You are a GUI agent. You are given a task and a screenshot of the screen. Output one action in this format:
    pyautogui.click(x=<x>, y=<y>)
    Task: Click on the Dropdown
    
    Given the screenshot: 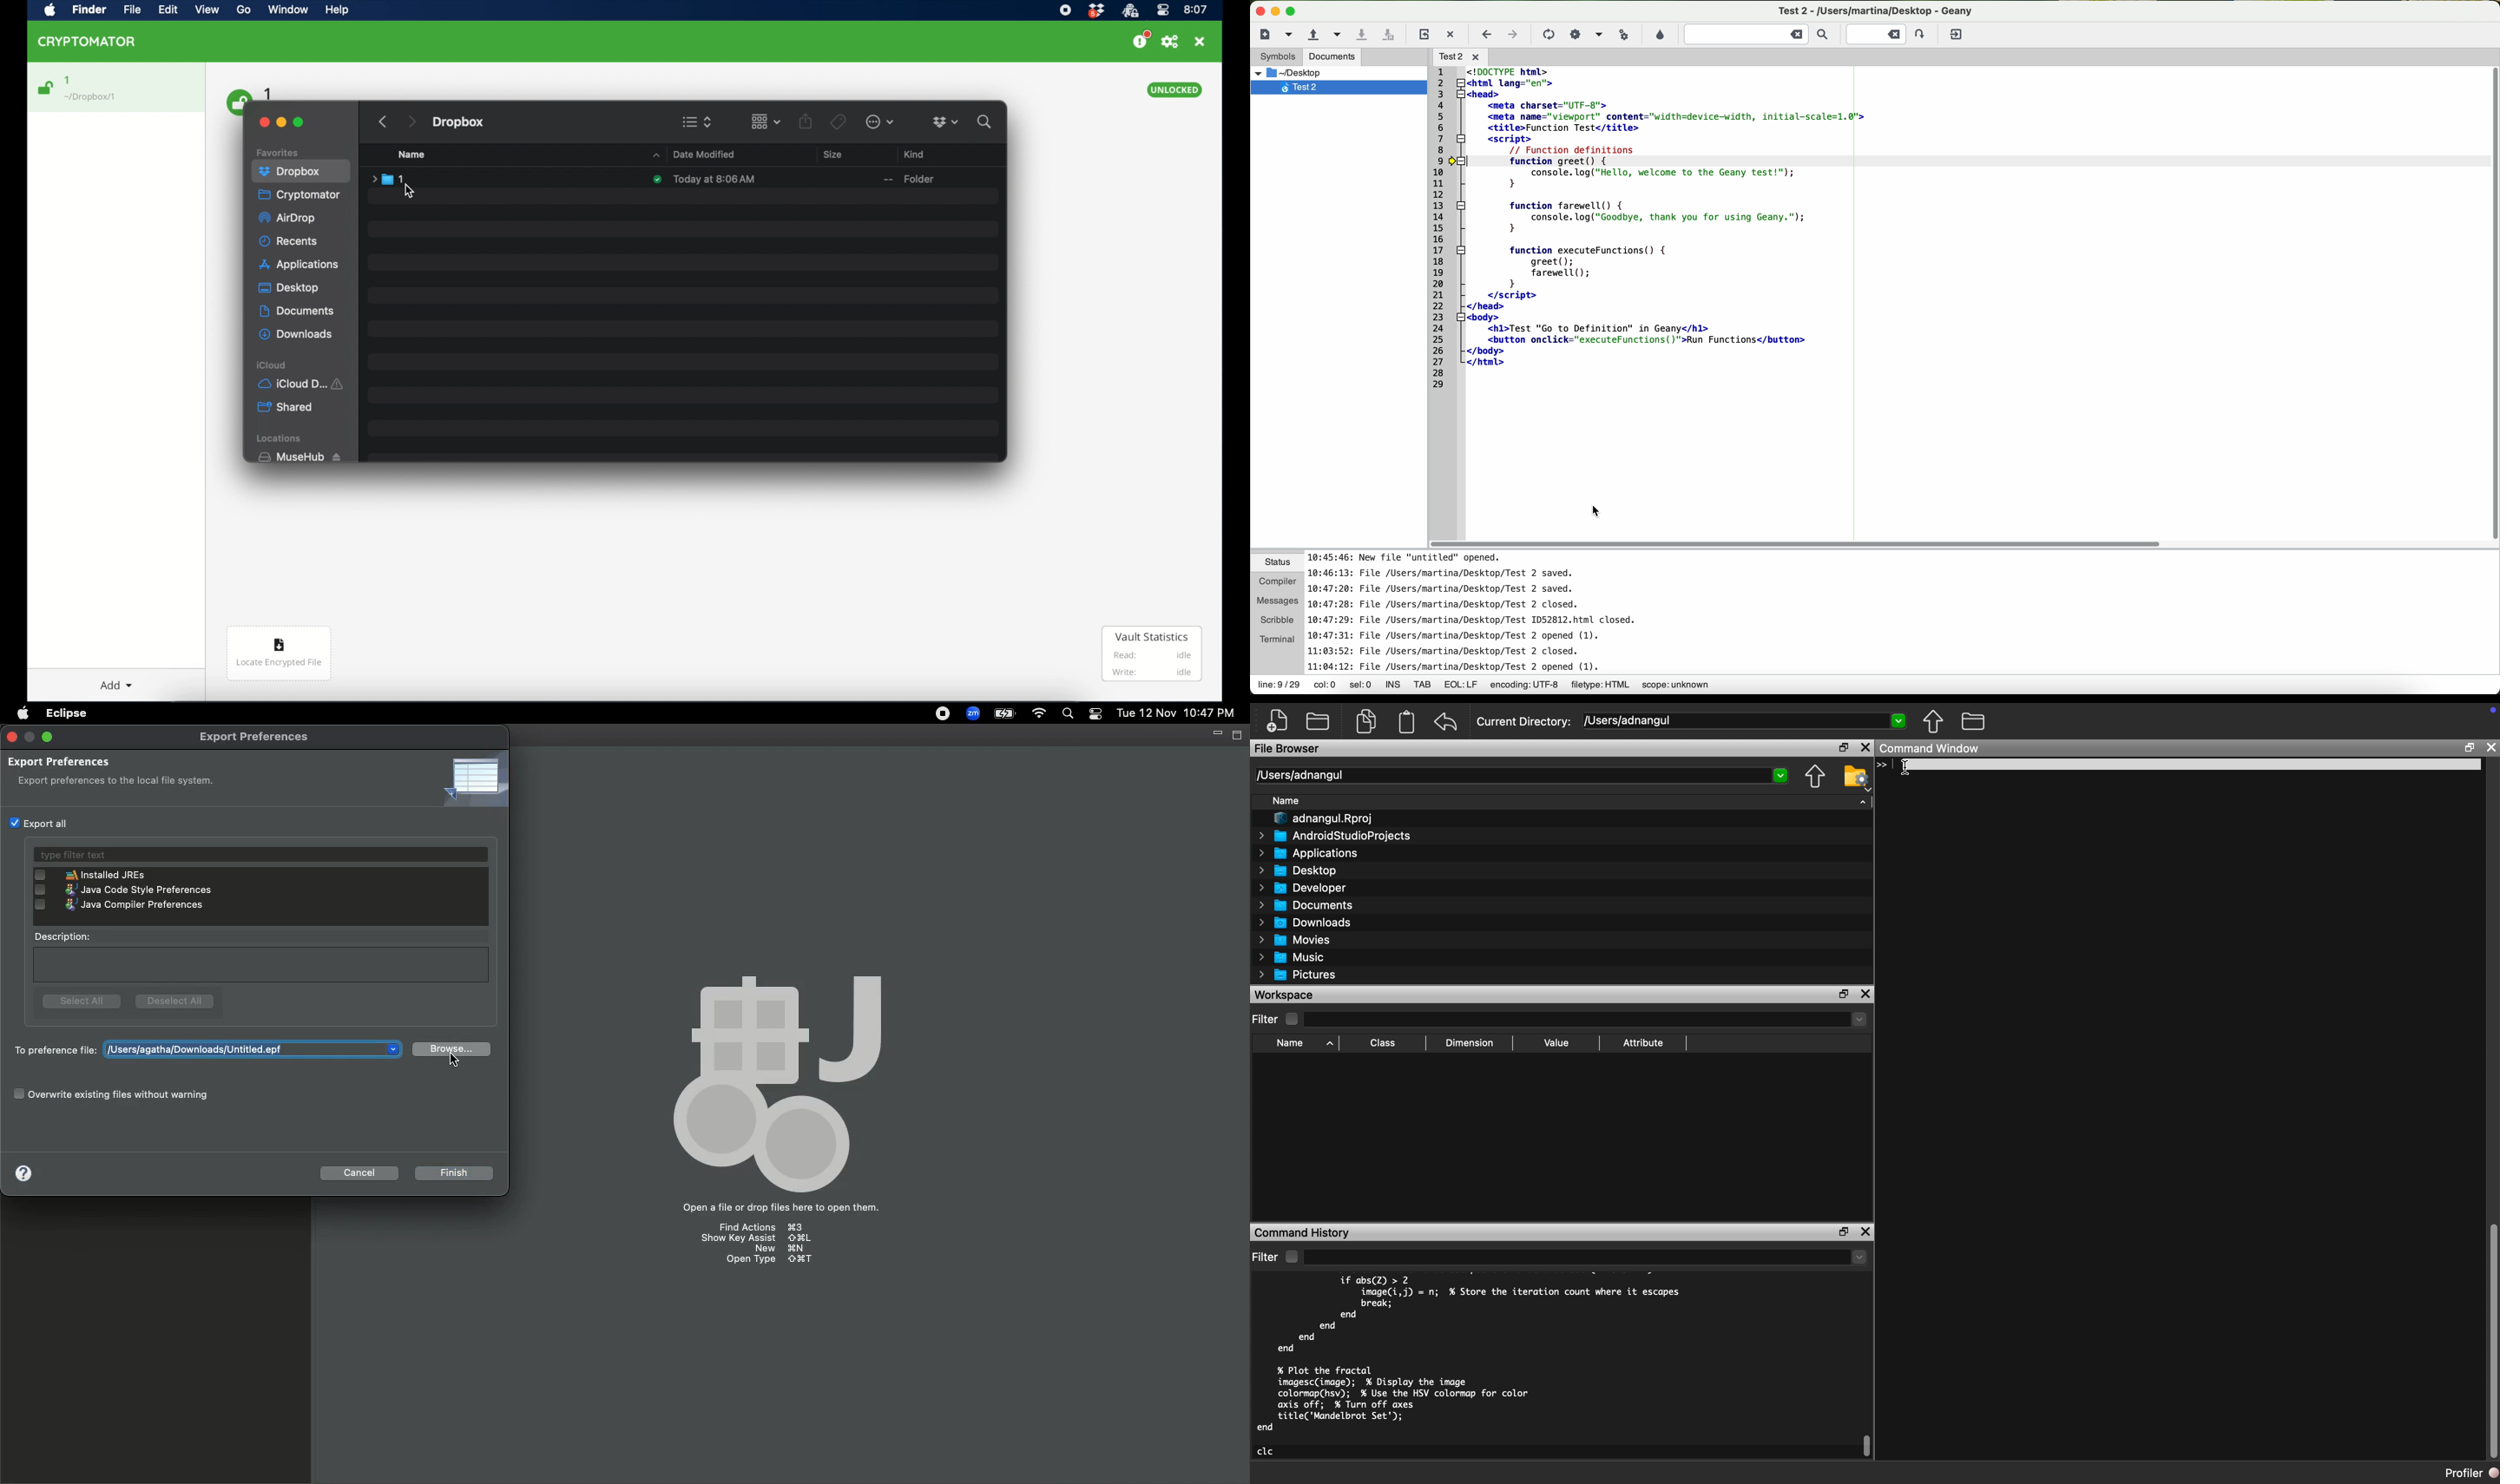 What is the action you would take?
    pyautogui.click(x=1586, y=1021)
    